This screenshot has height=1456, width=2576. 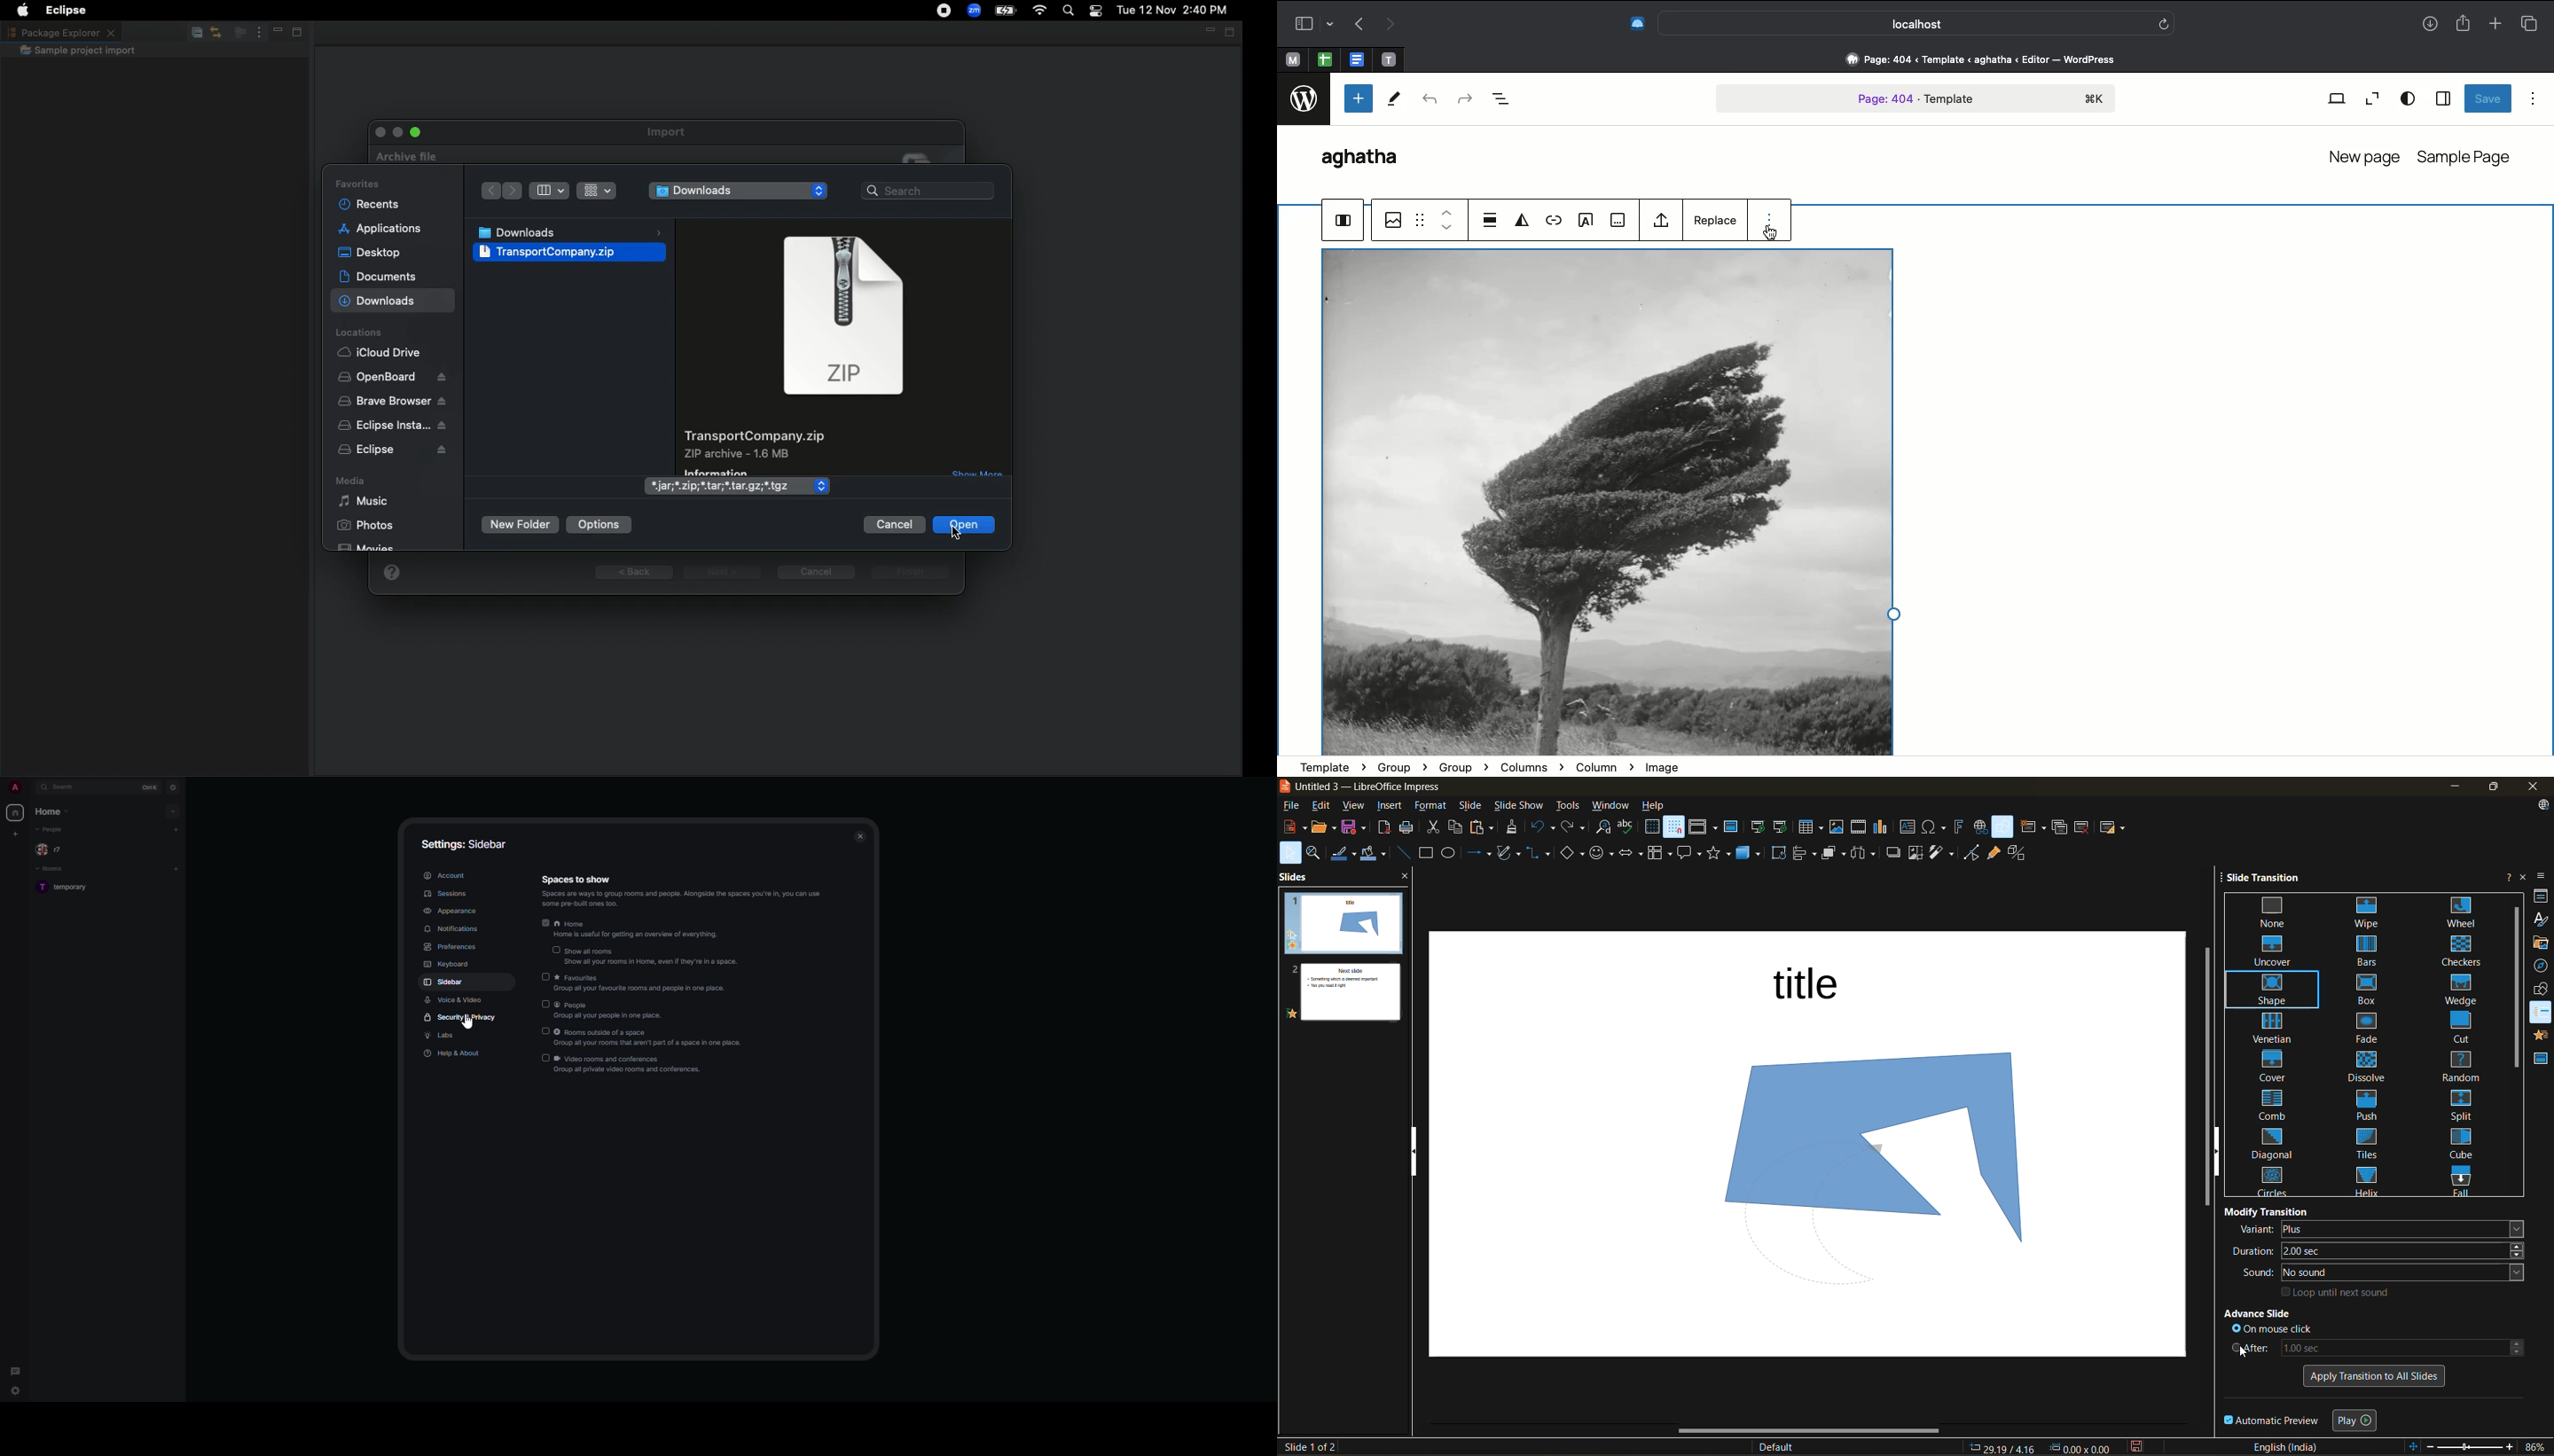 What do you see at coordinates (1417, 1153) in the screenshot?
I see `hide` at bounding box center [1417, 1153].